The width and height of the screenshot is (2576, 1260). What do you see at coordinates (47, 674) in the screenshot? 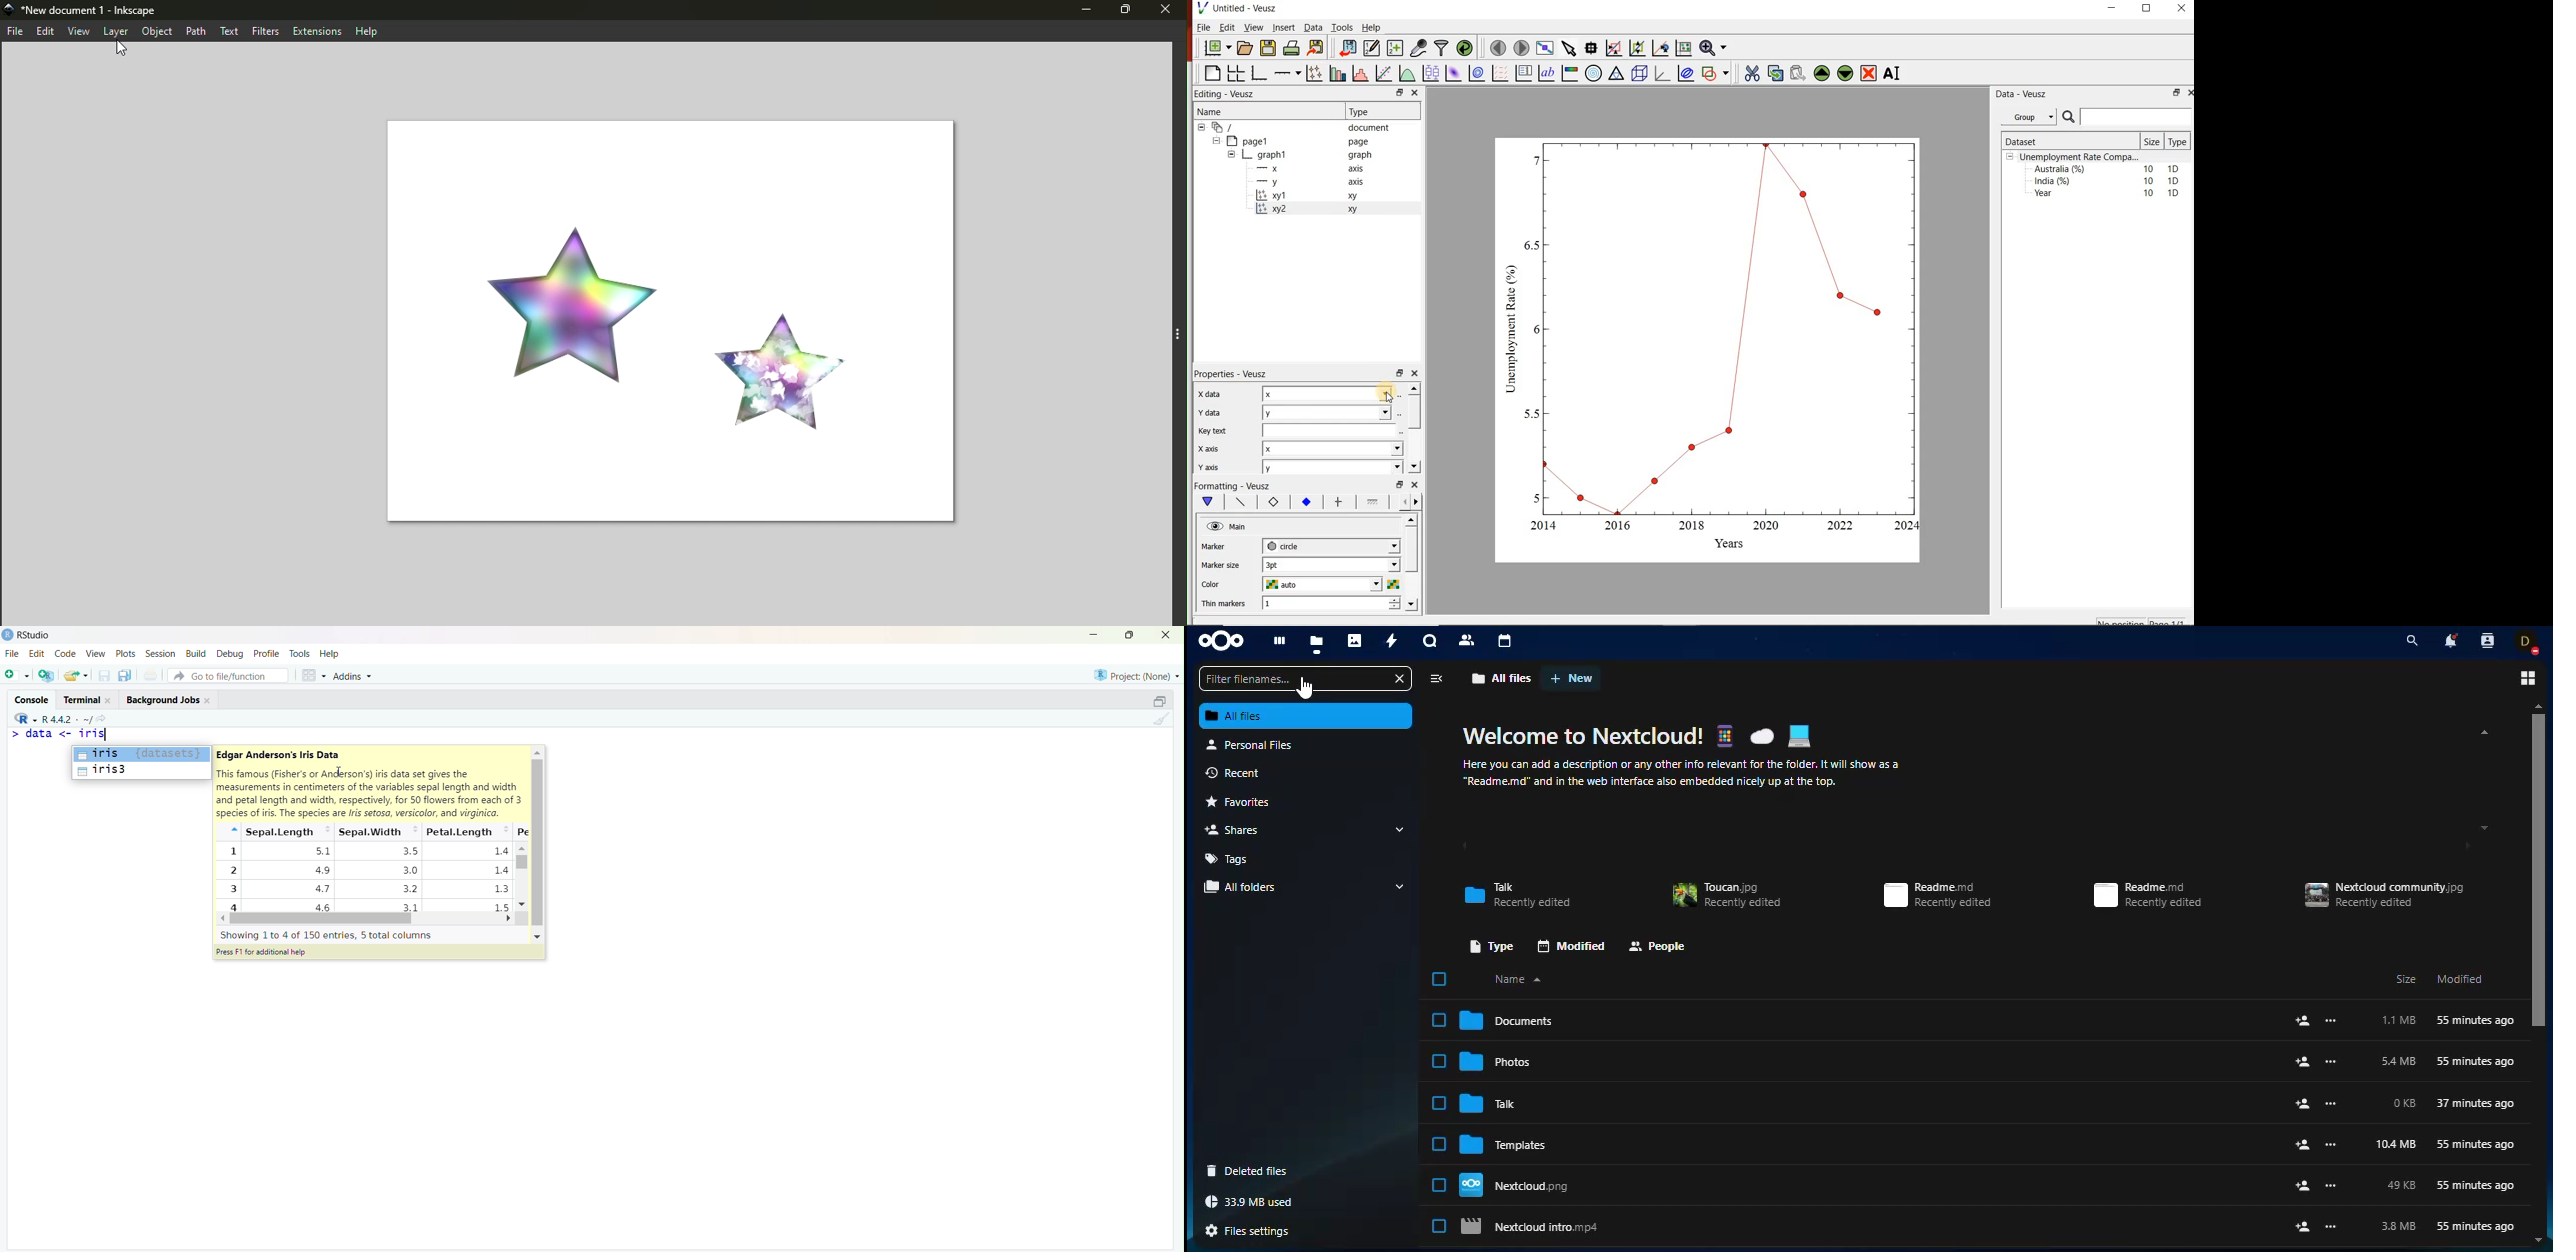
I see `Create a project` at bounding box center [47, 674].